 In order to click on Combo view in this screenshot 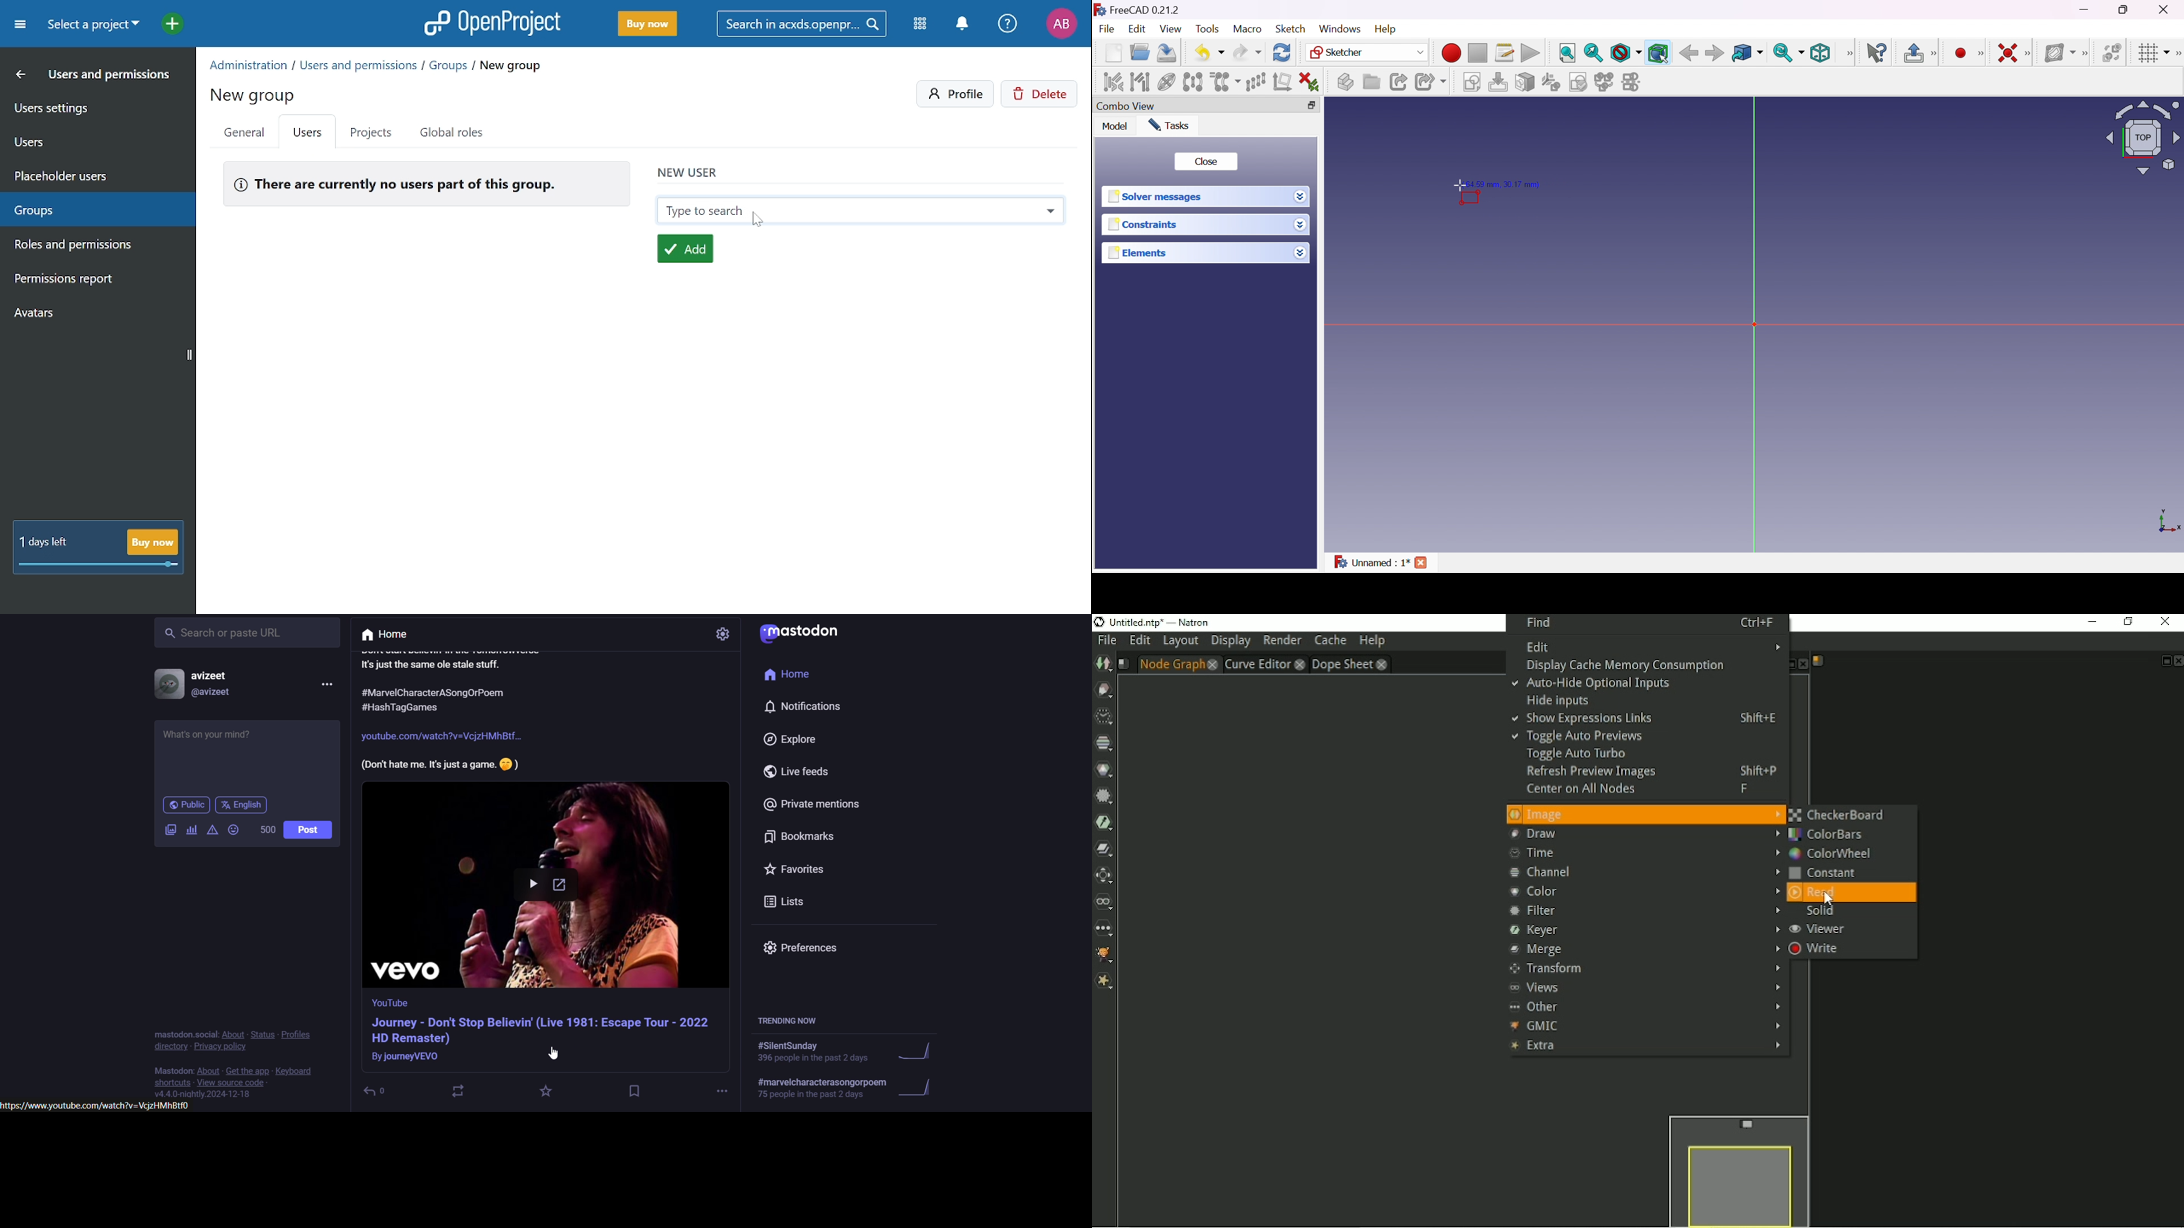, I will do `click(1126, 106)`.